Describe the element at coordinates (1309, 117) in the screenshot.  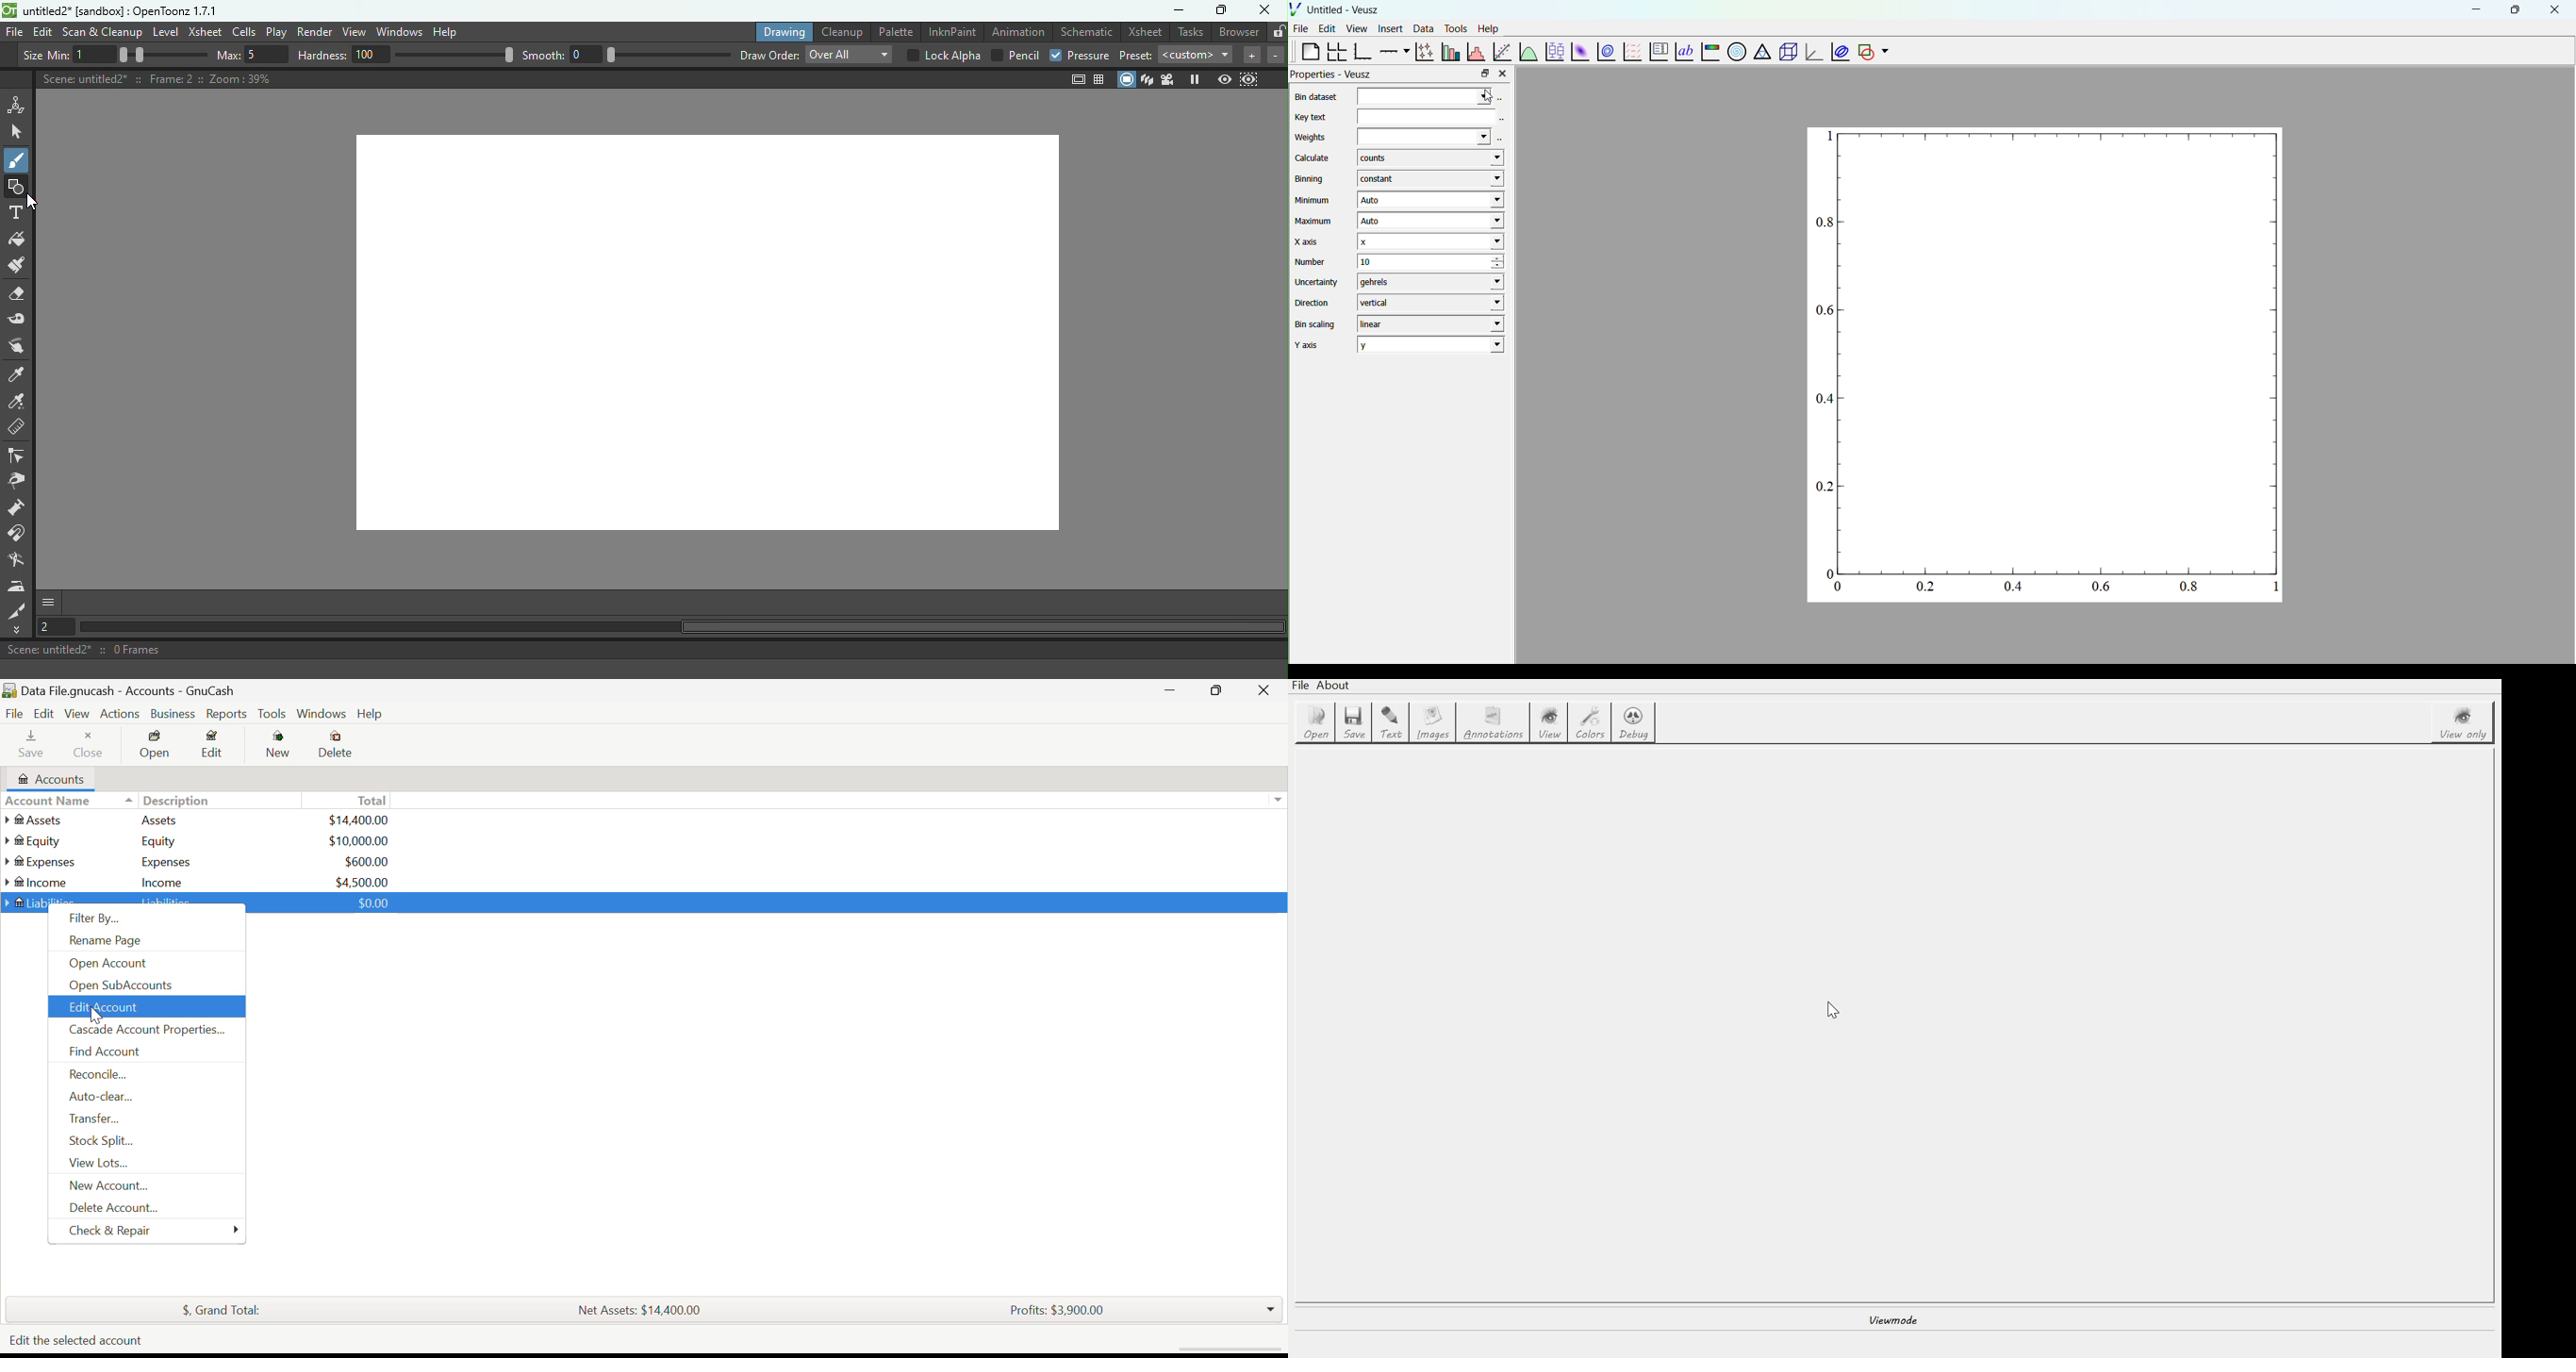
I see `Key text` at that location.